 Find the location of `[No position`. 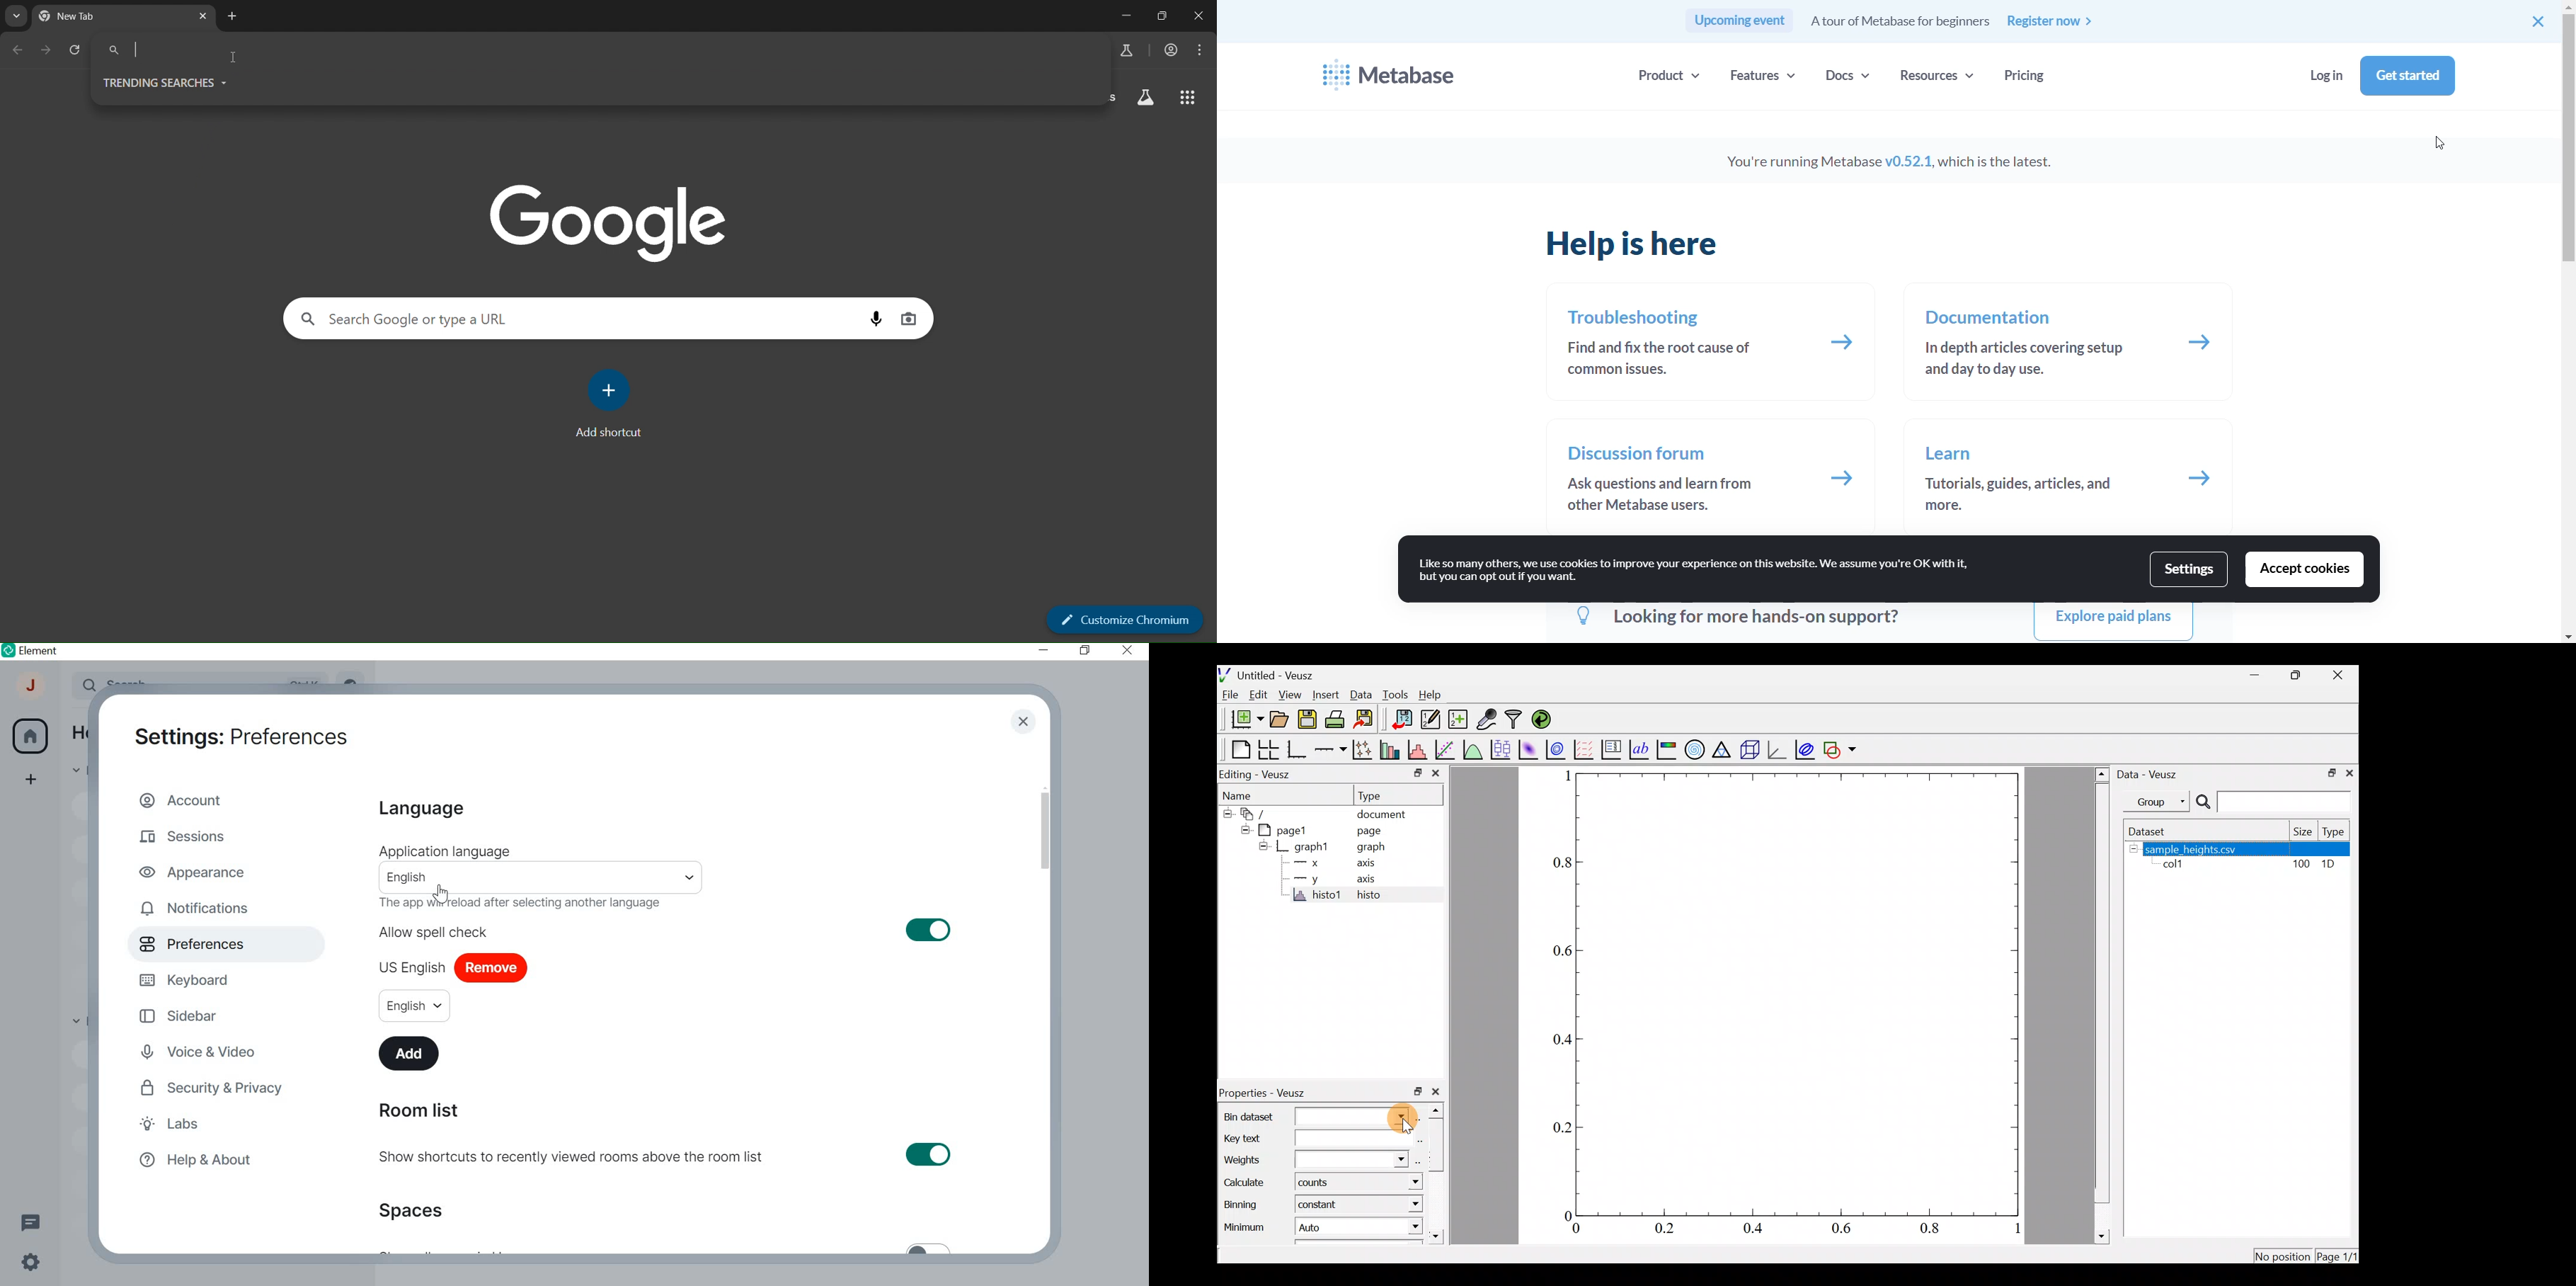

[No position is located at coordinates (2284, 1255).